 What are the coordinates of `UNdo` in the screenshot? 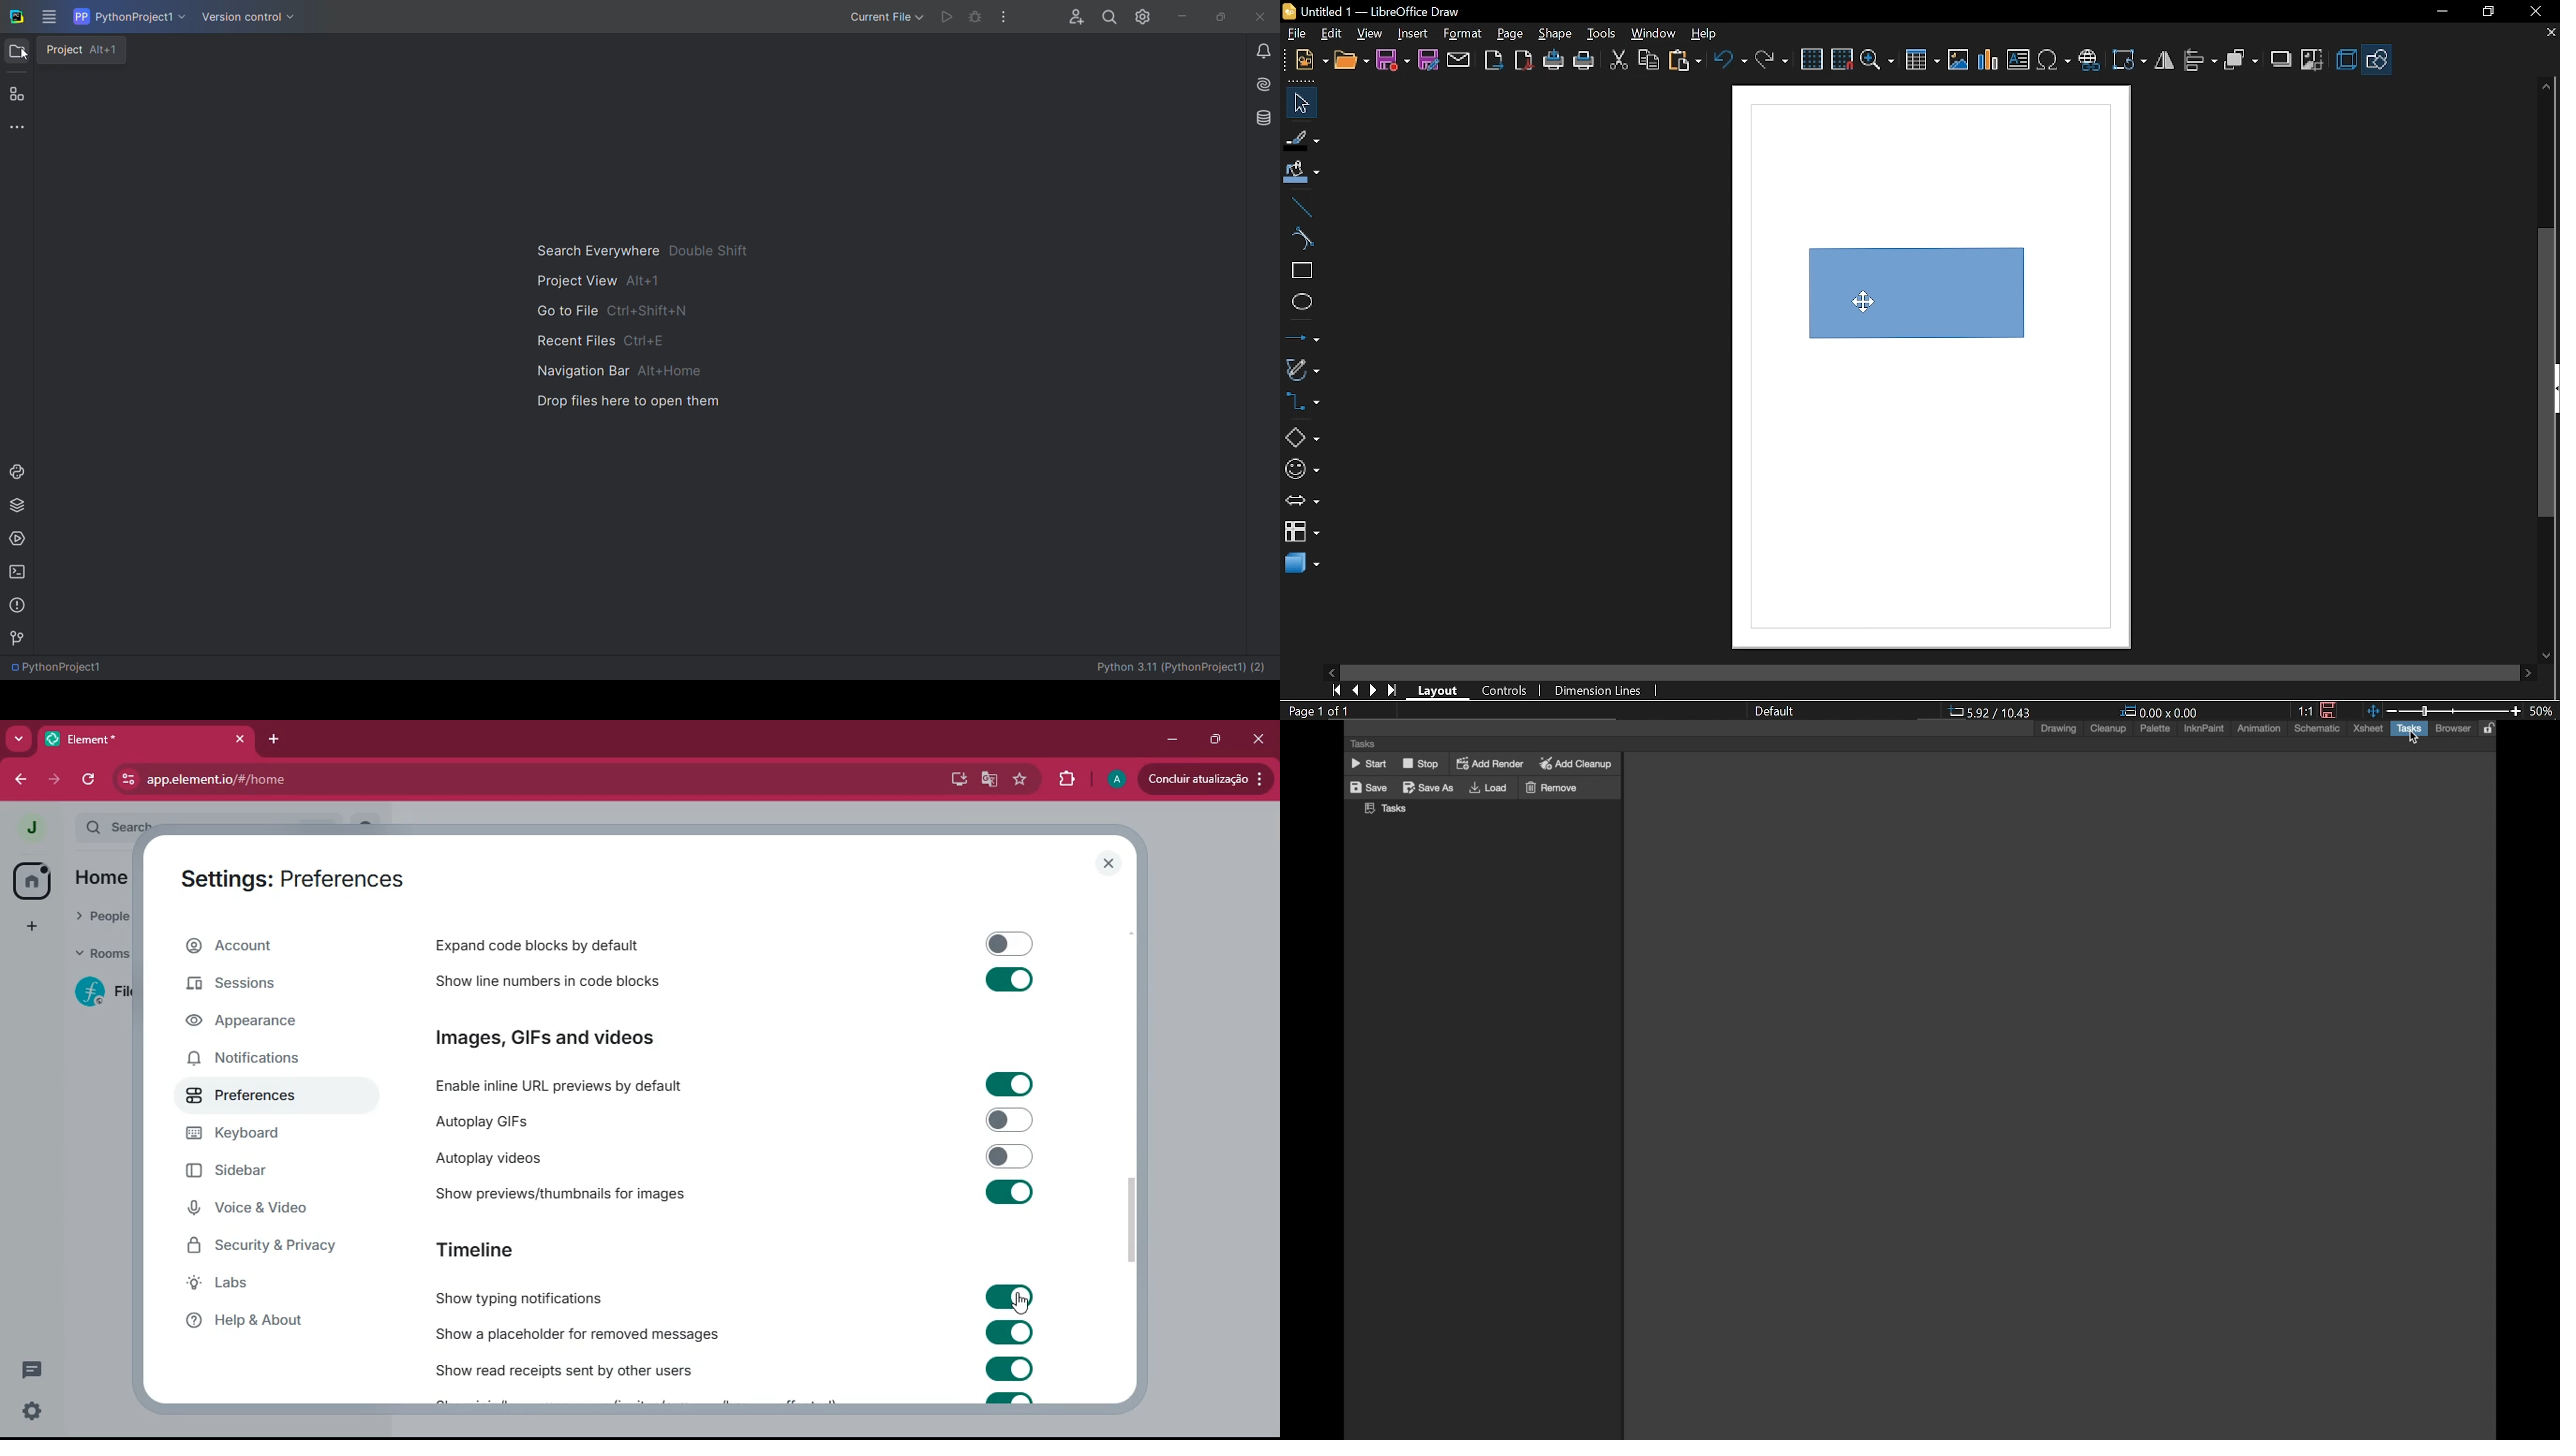 It's located at (1732, 59).